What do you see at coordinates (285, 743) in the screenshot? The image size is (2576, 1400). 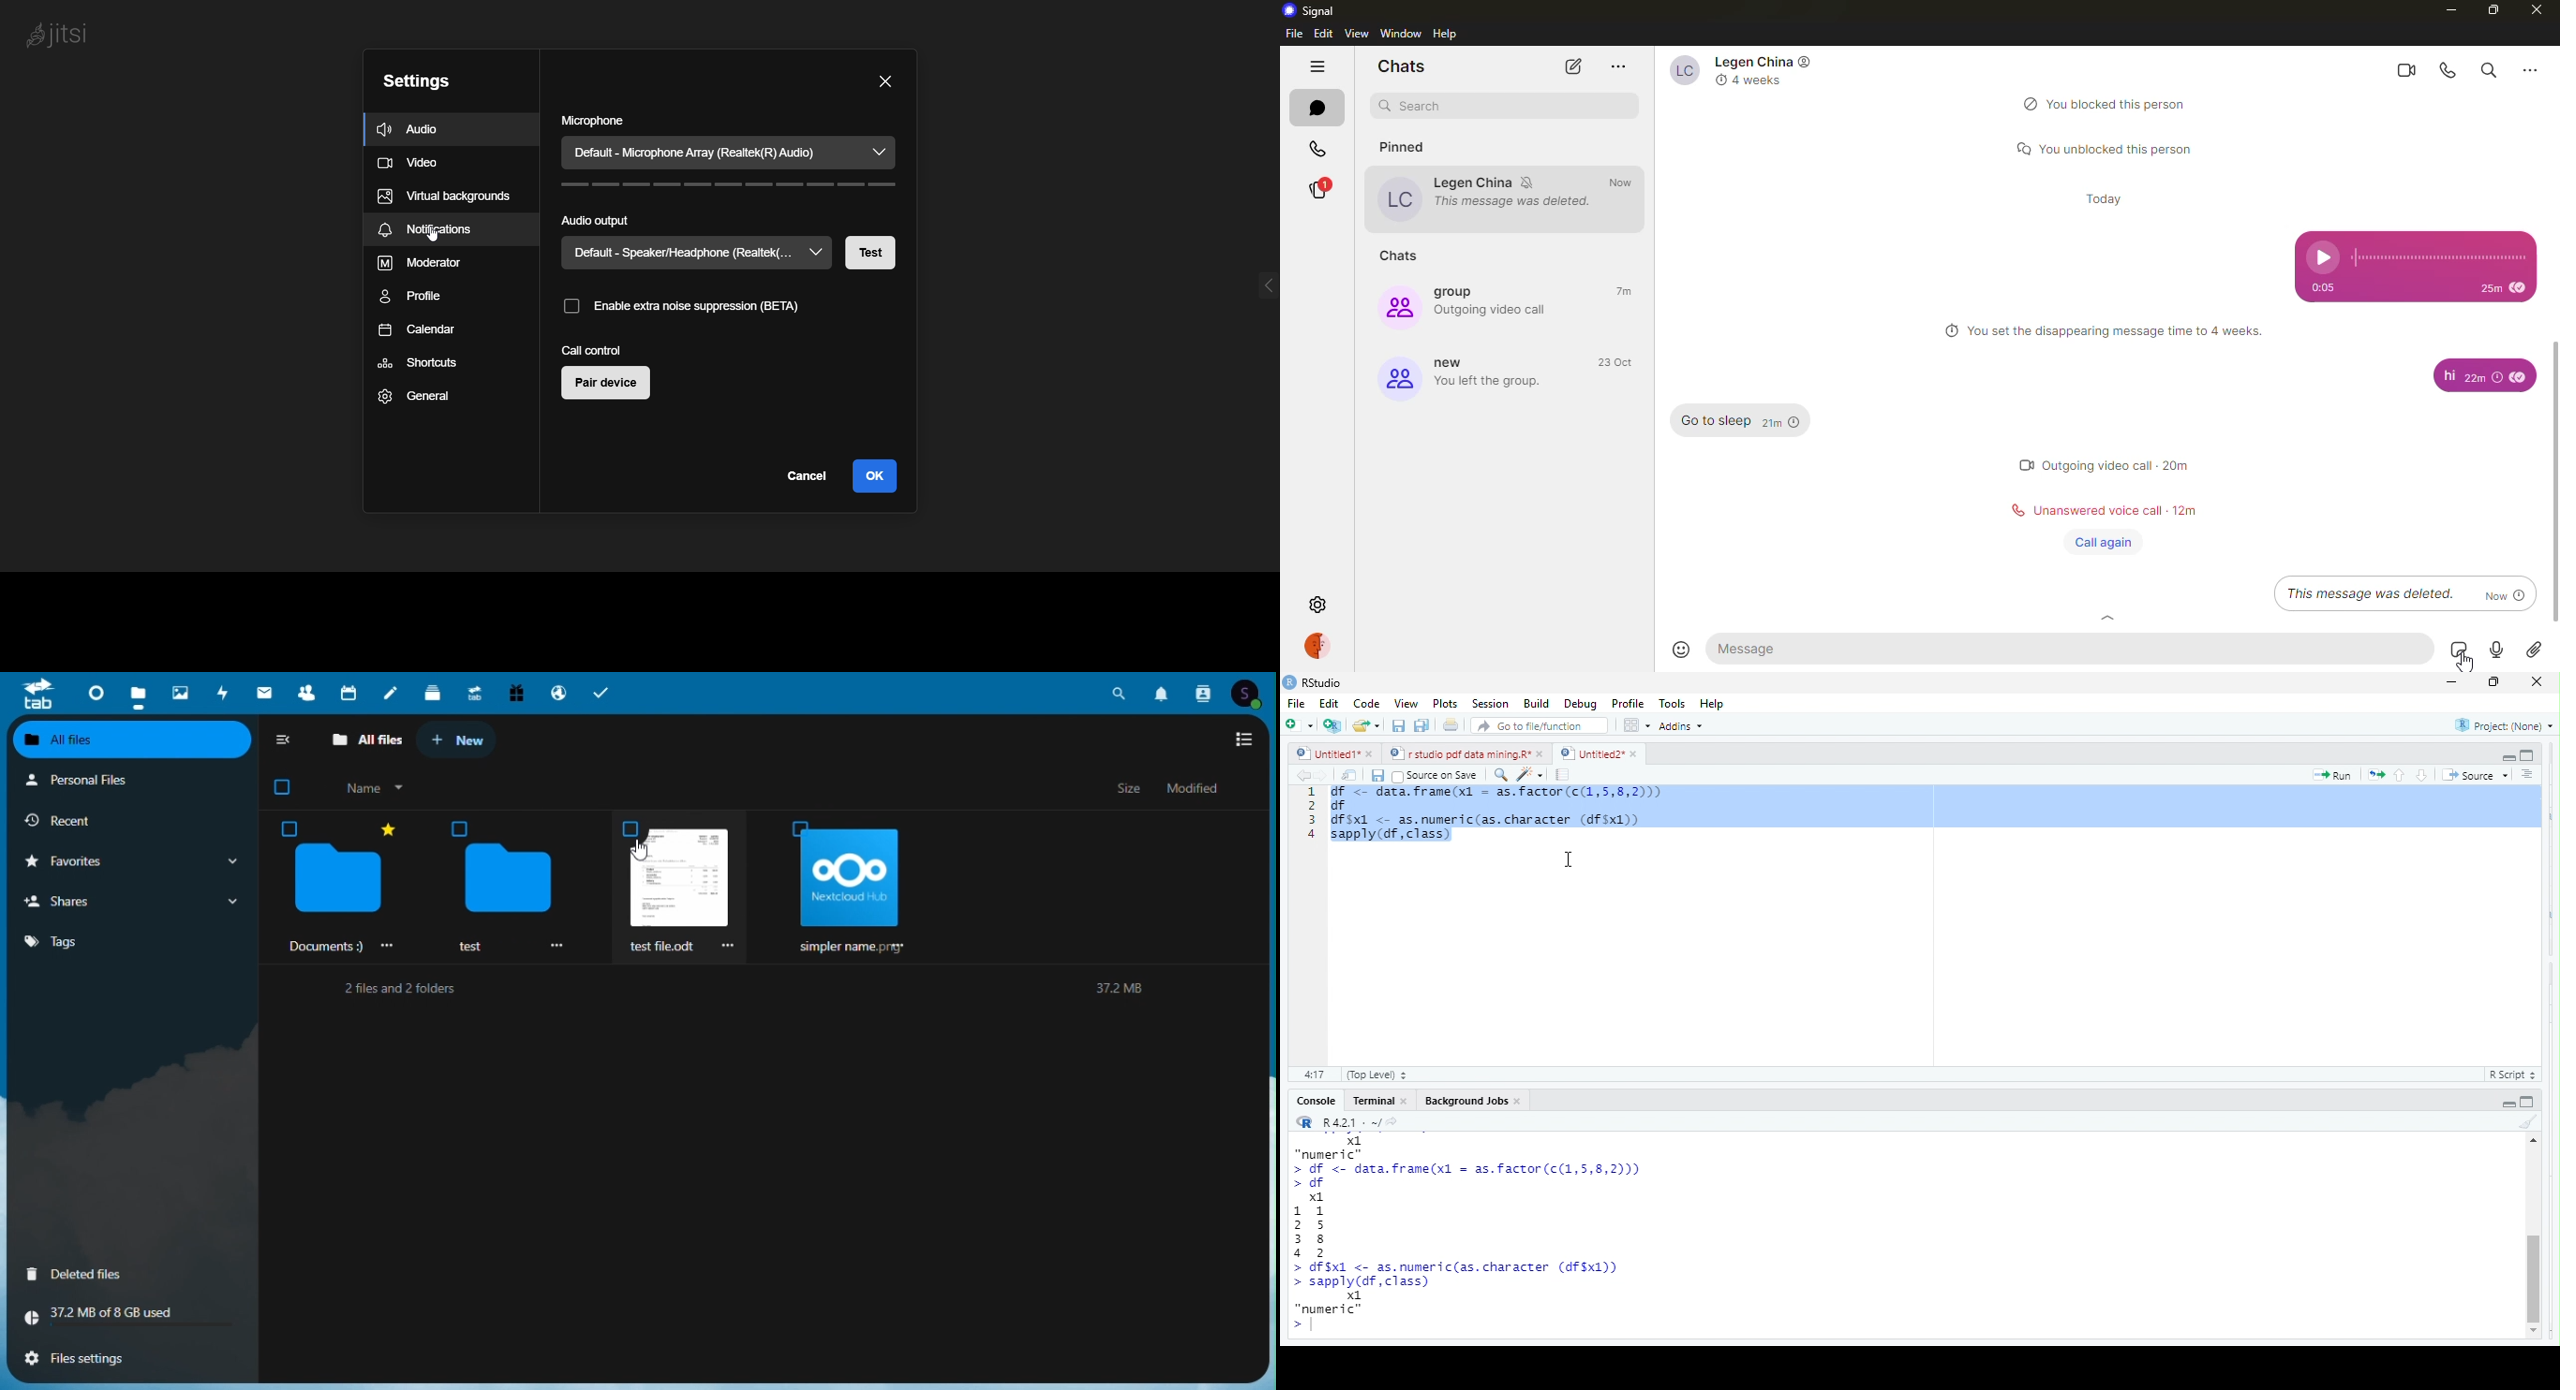 I see `Collap side bar` at bounding box center [285, 743].